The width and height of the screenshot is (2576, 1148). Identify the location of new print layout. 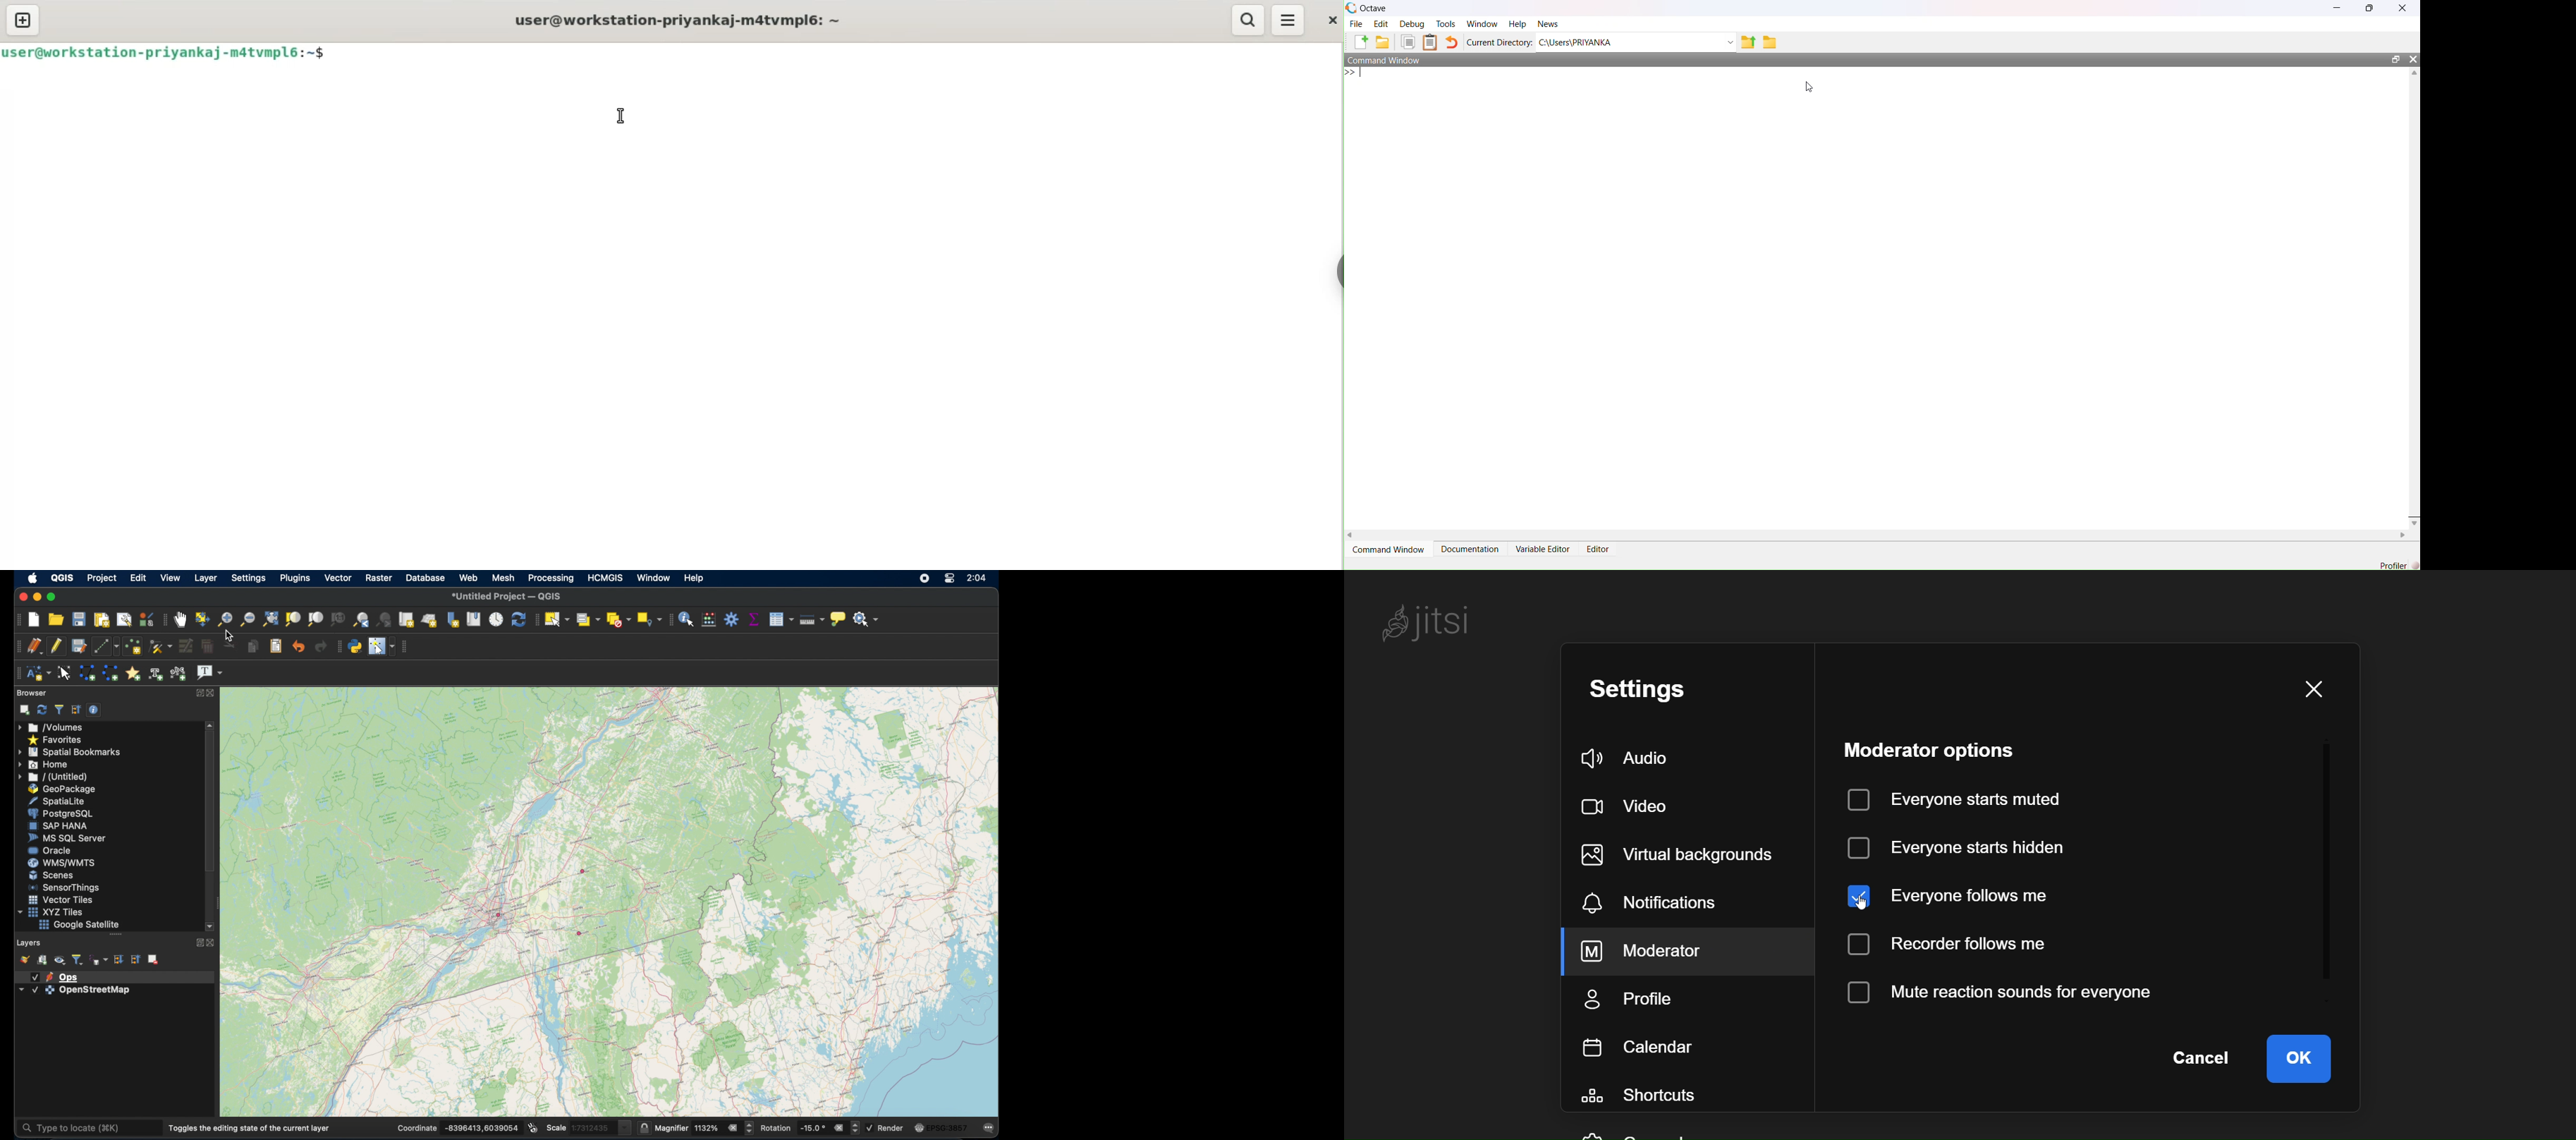
(102, 619).